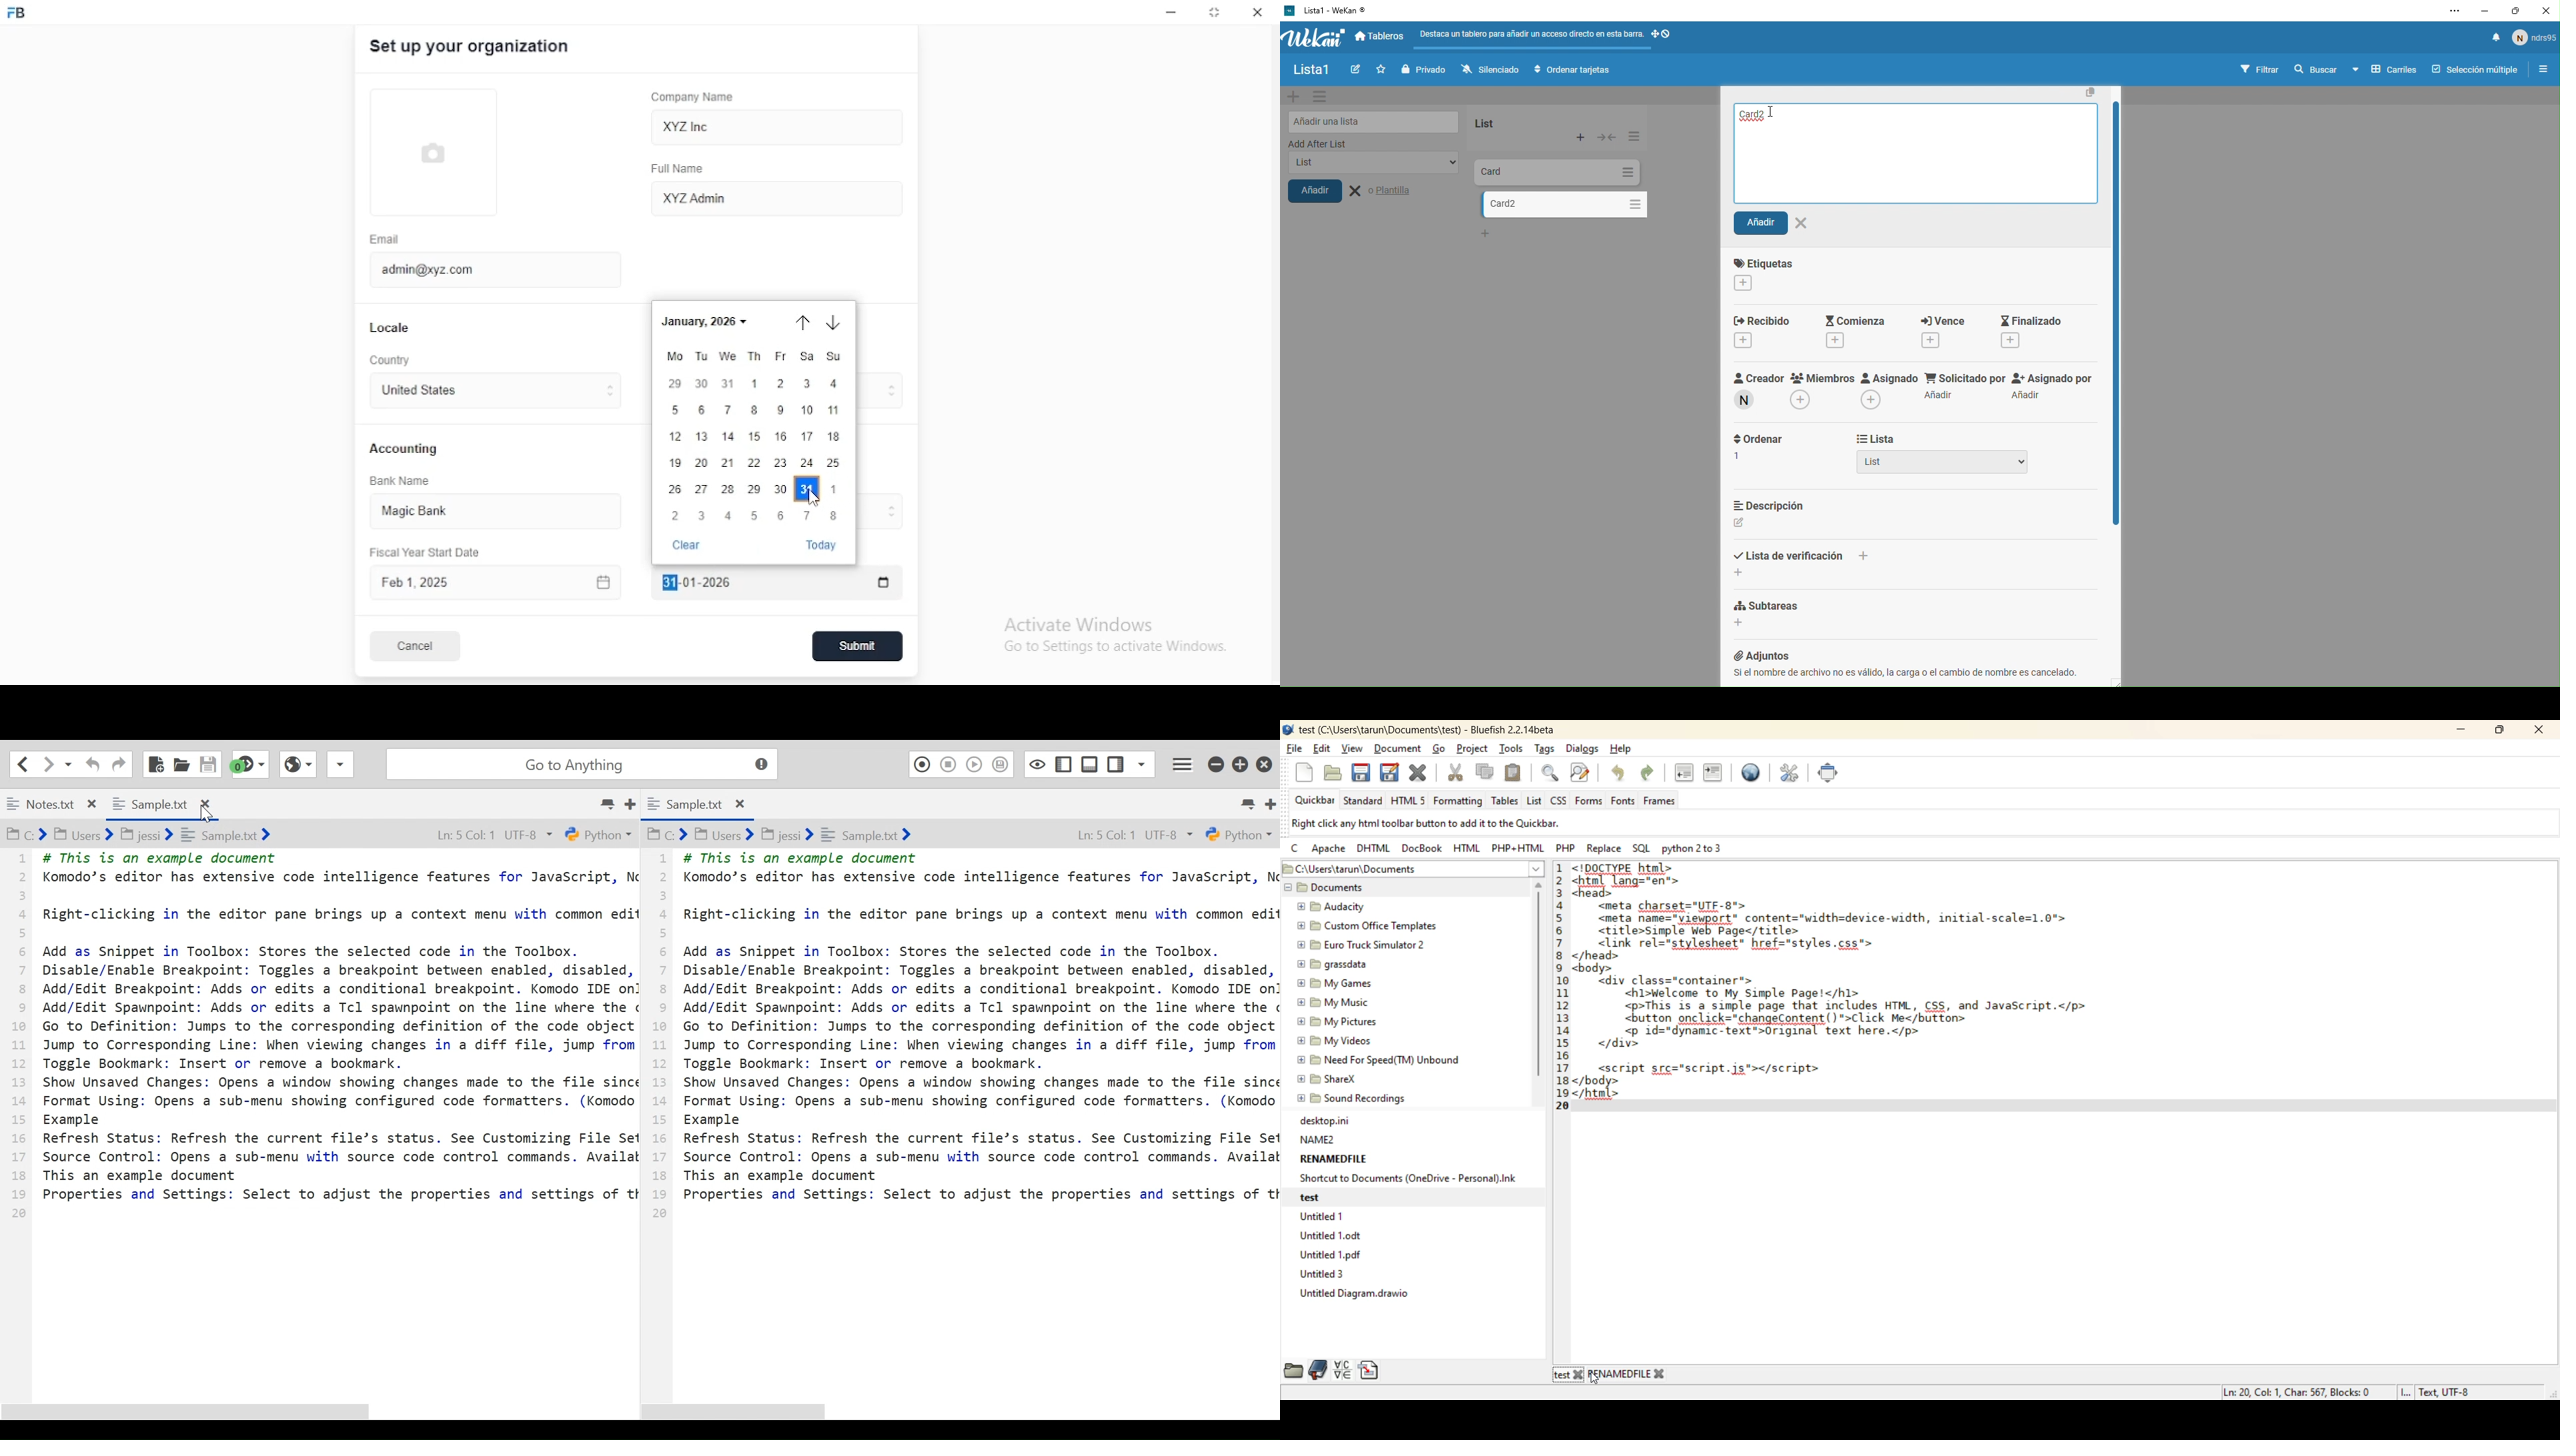  Describe the element at coordinates (1311, 71) in the screenshot. I see `lista1` at that location.